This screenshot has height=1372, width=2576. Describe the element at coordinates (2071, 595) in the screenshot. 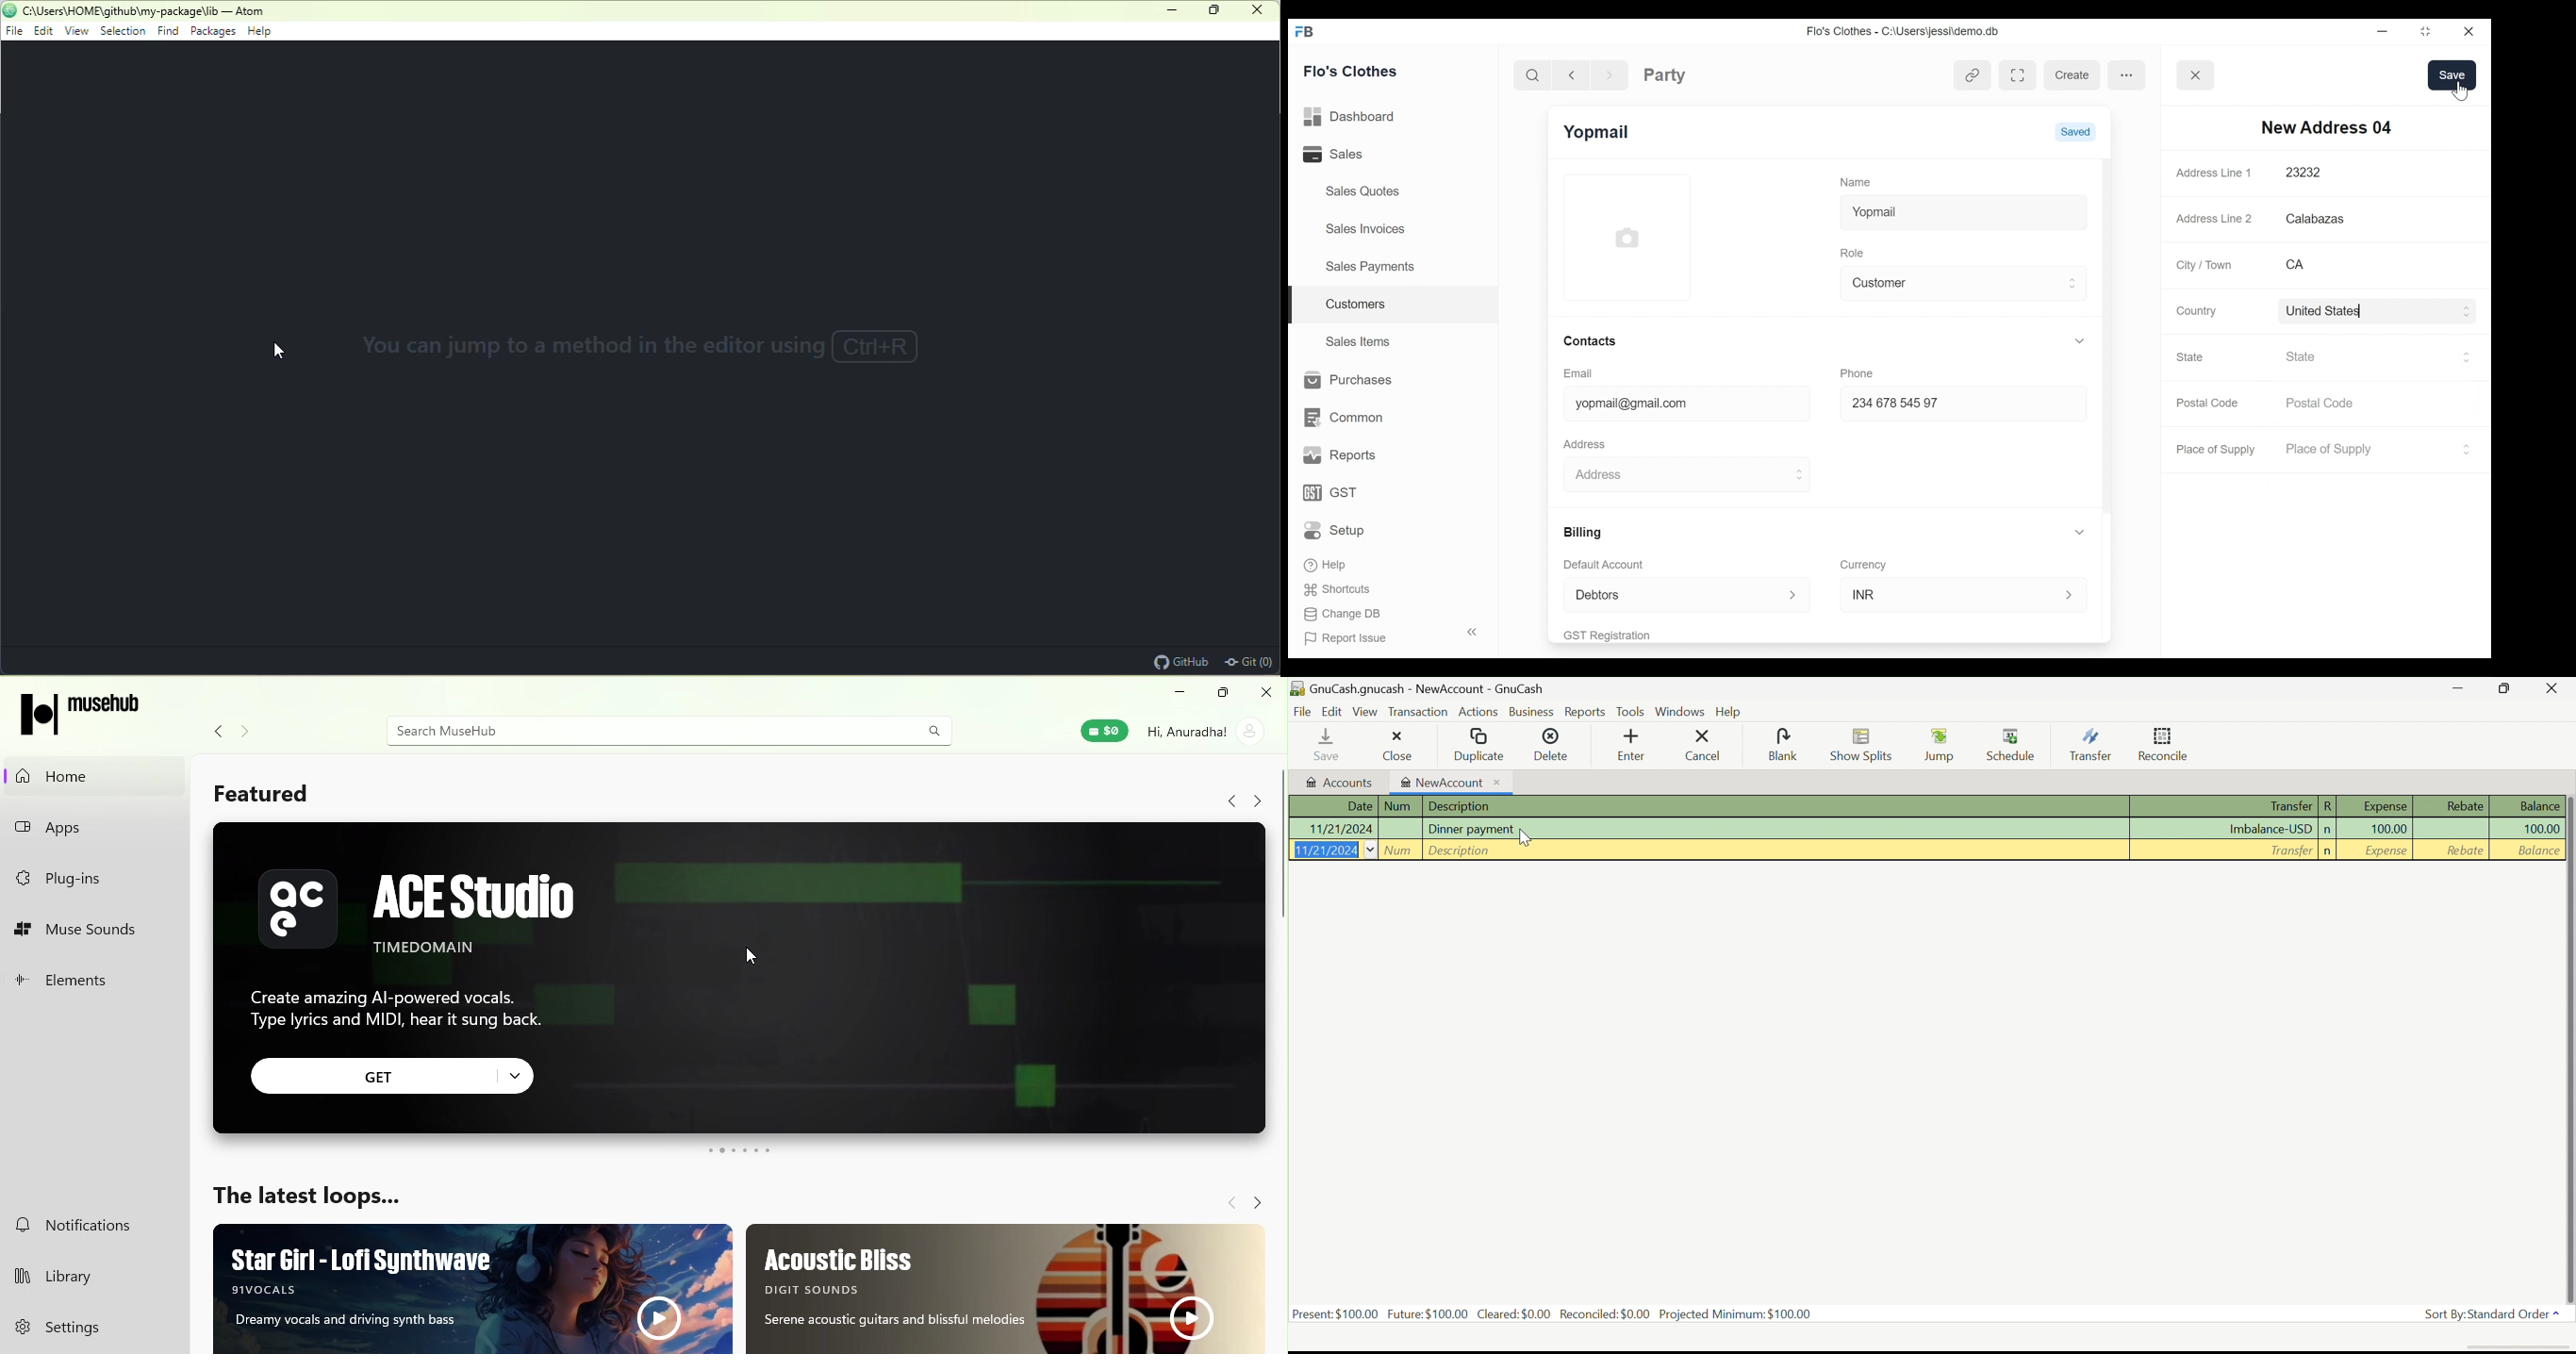

I see `Expand` at that location.